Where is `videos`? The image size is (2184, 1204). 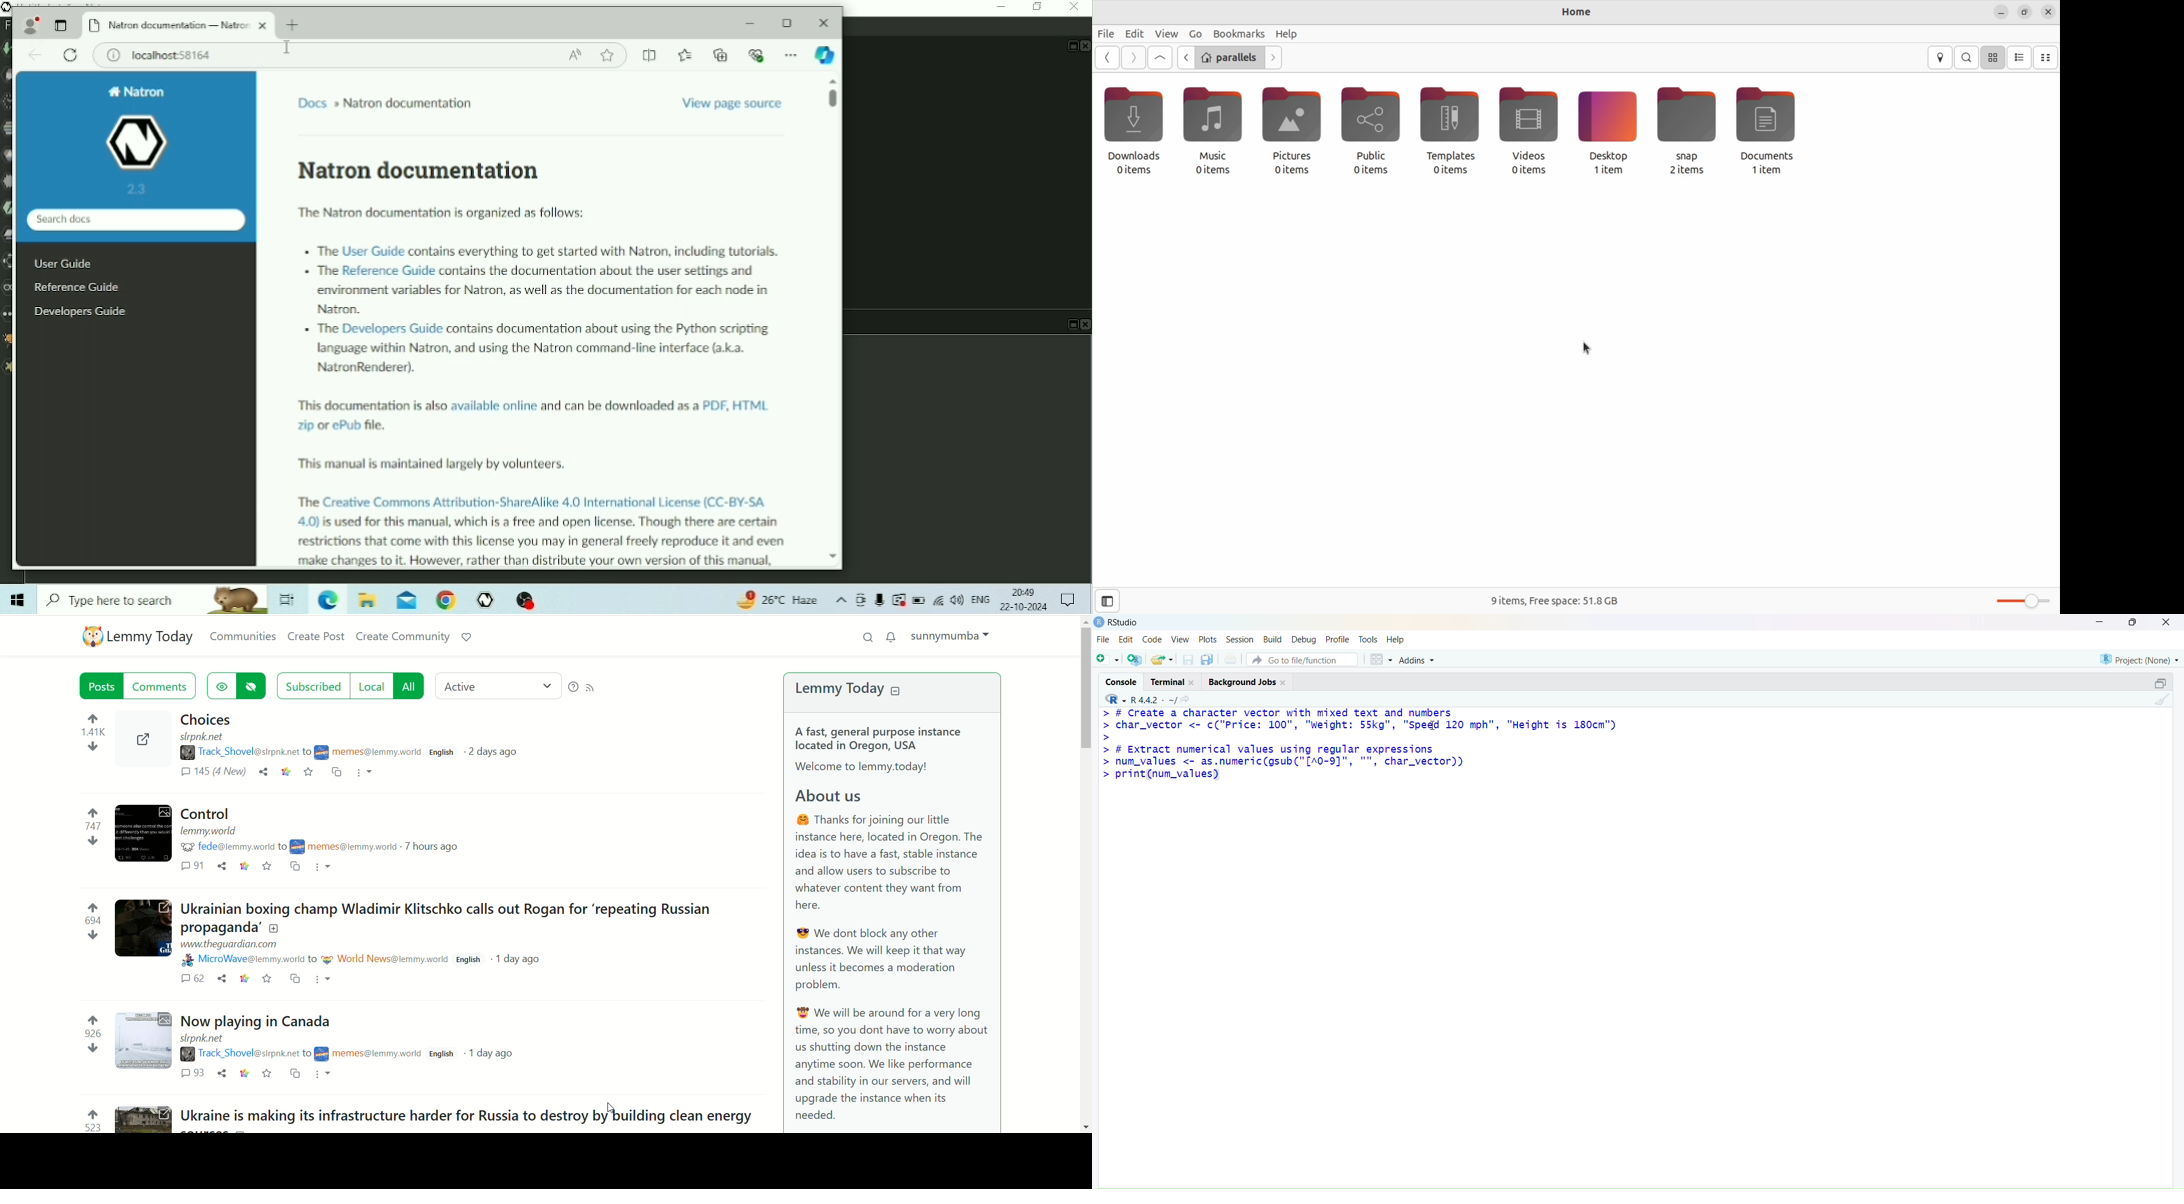 videos is located at coordinates (1532, 121).